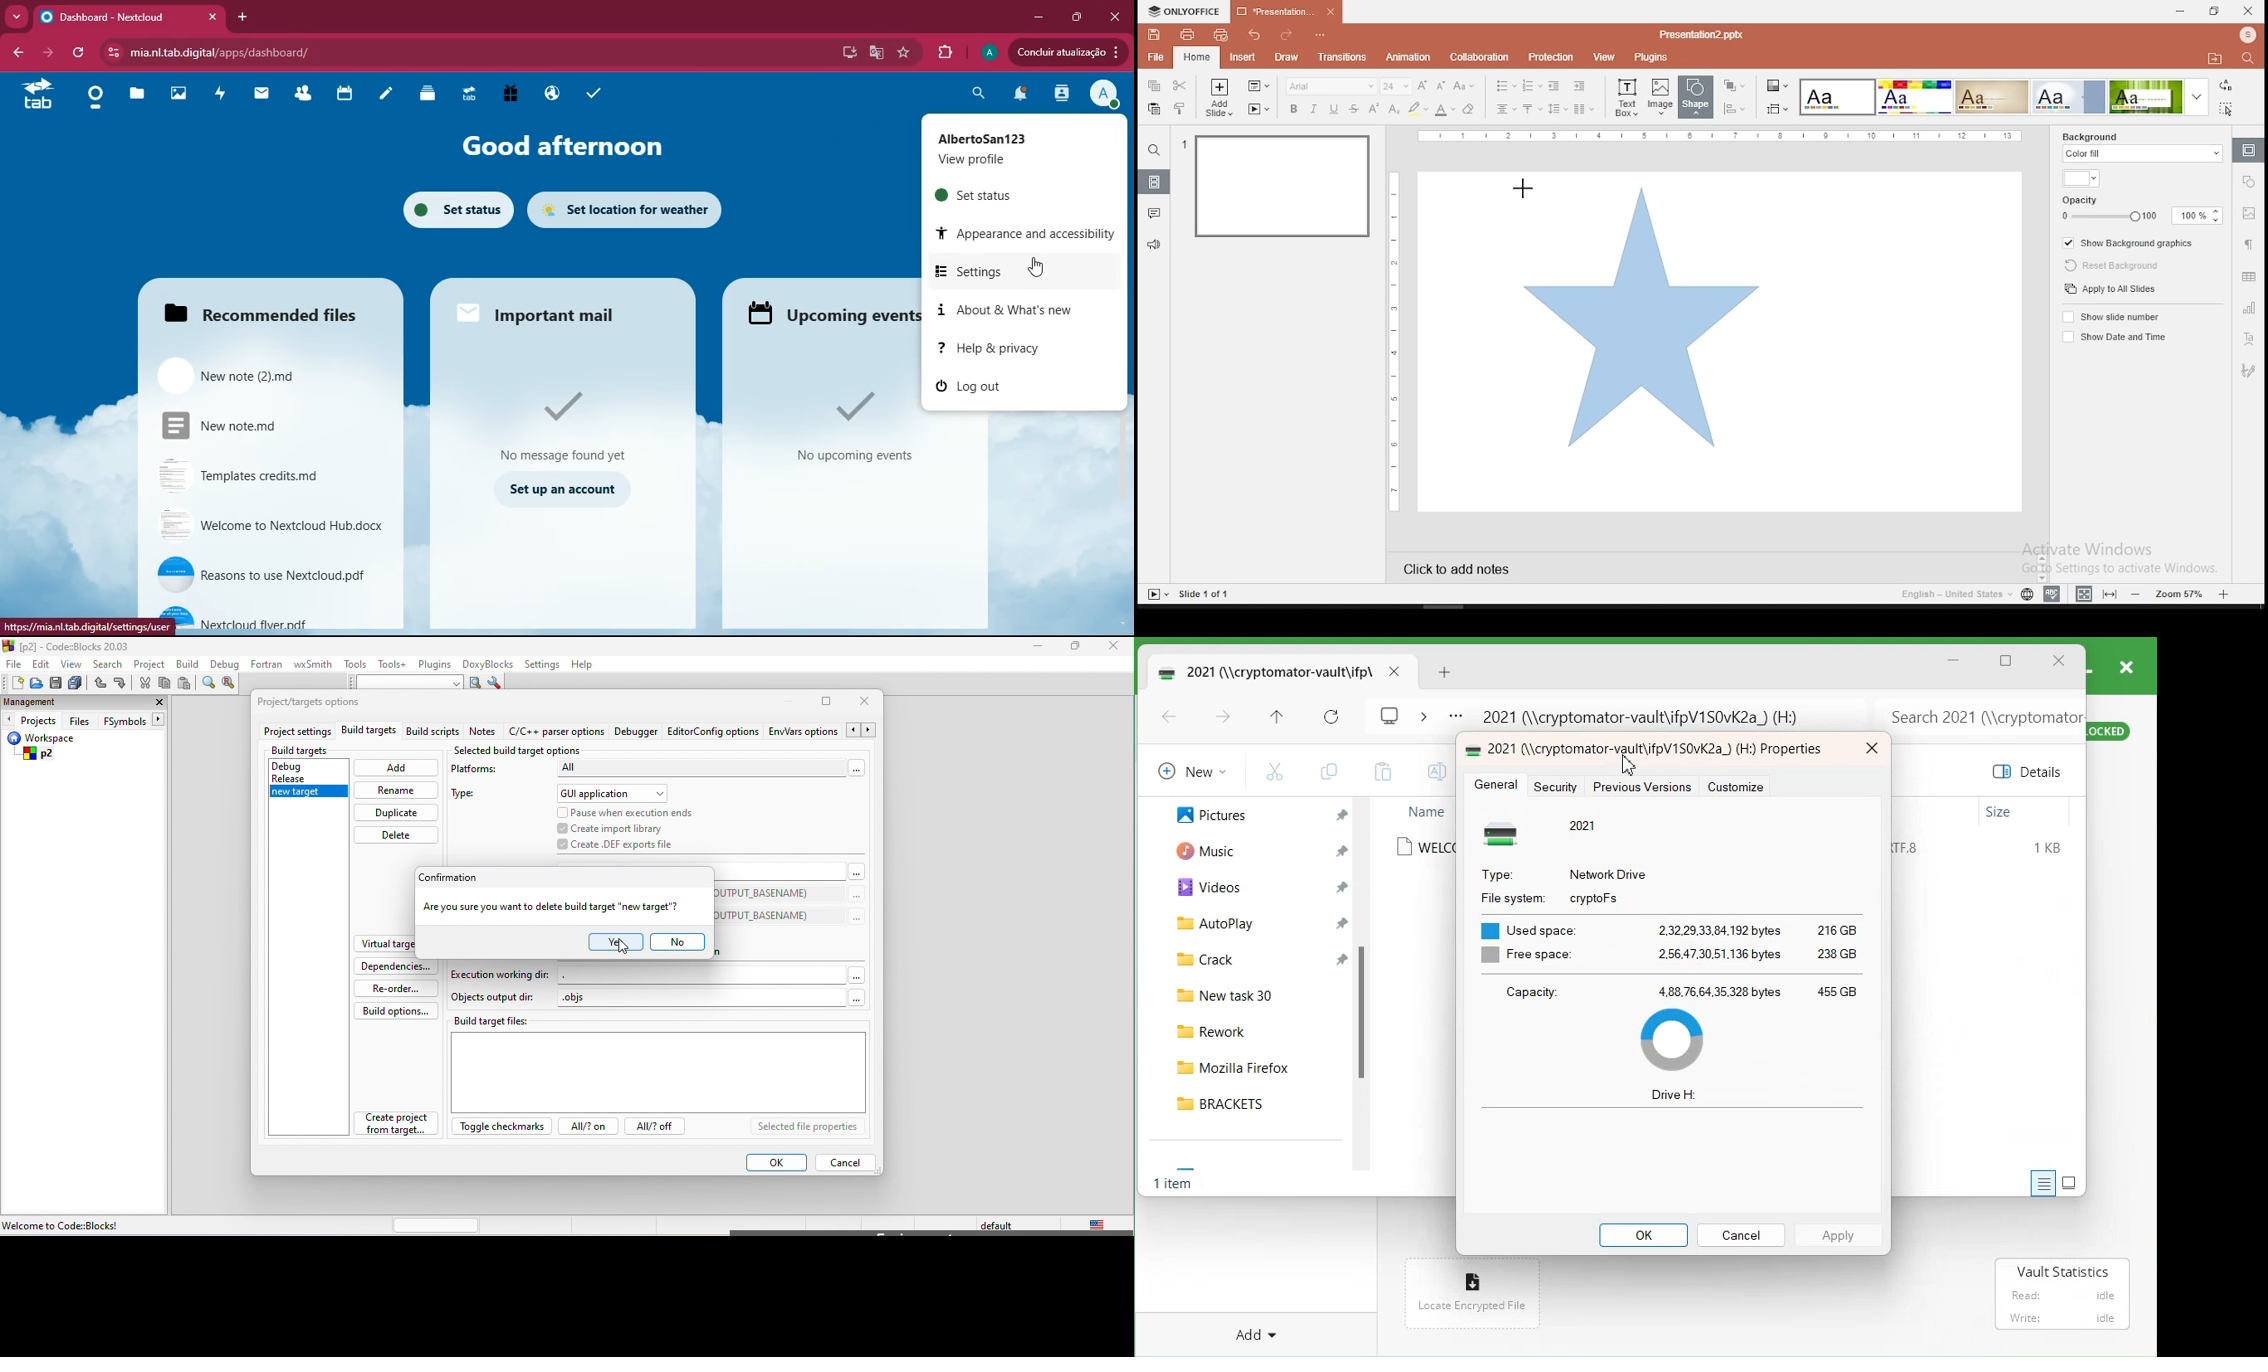 The width and height of the screenshot is (2268, 1372). Describe the element at coordinates (1740, 1234) in the screenshot. I see `Cancel` at that location.